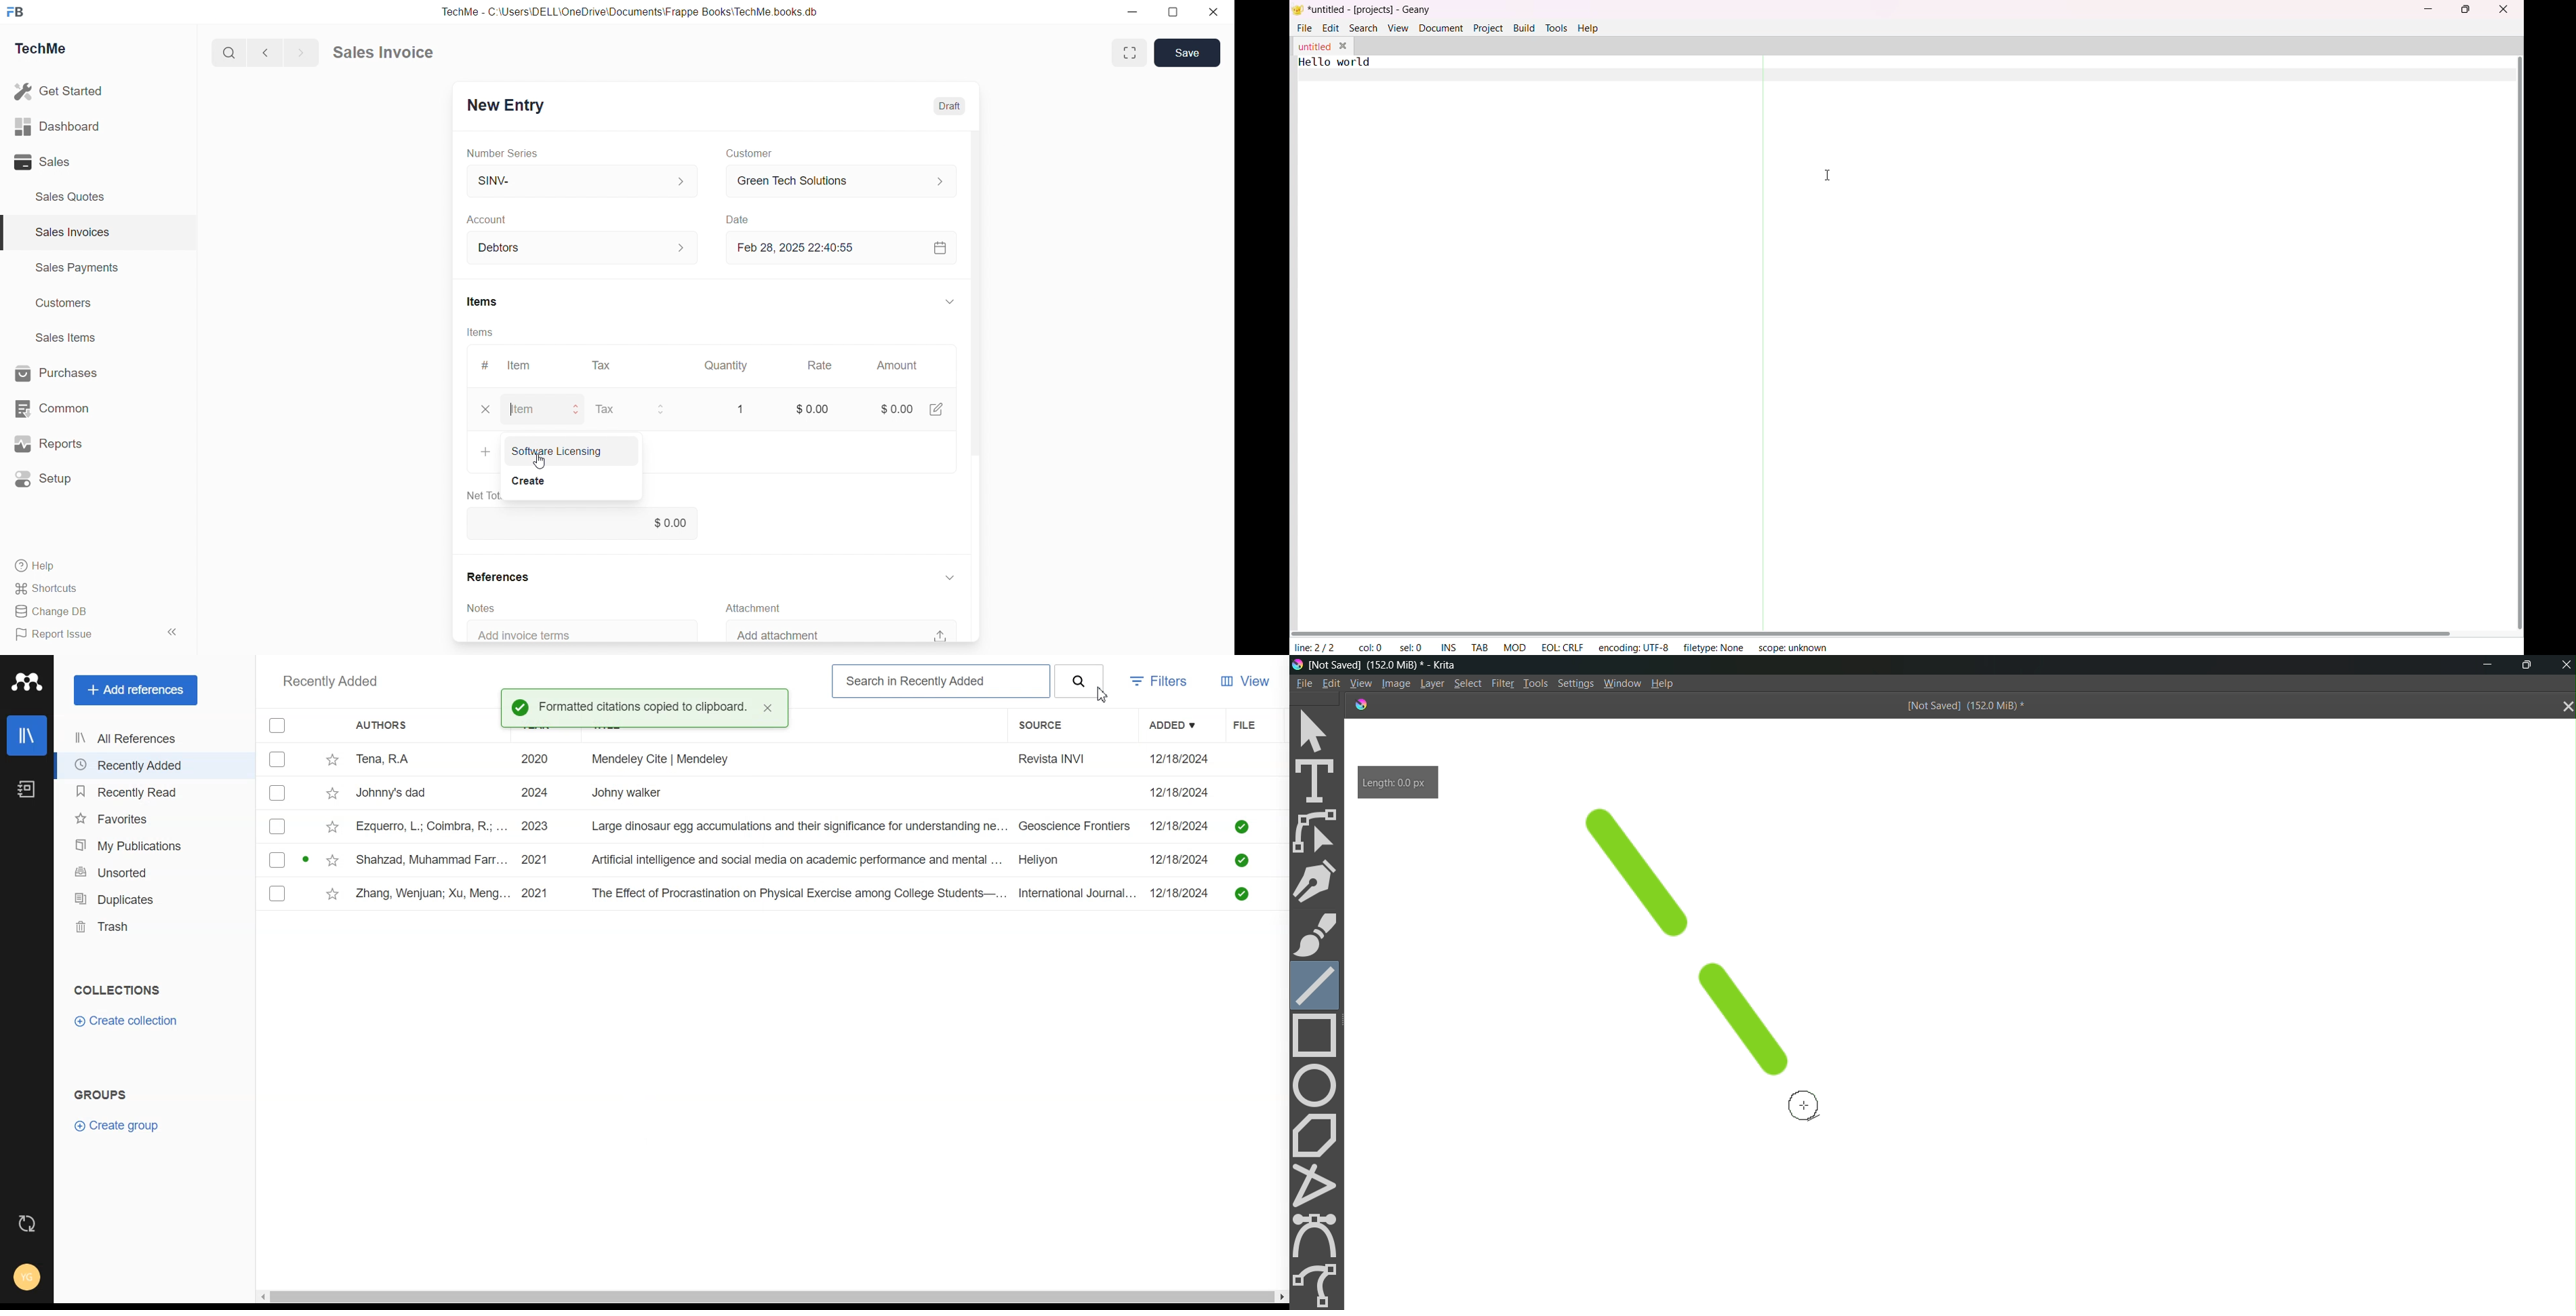  I want to click on Sales invoices, so click(71, 232).